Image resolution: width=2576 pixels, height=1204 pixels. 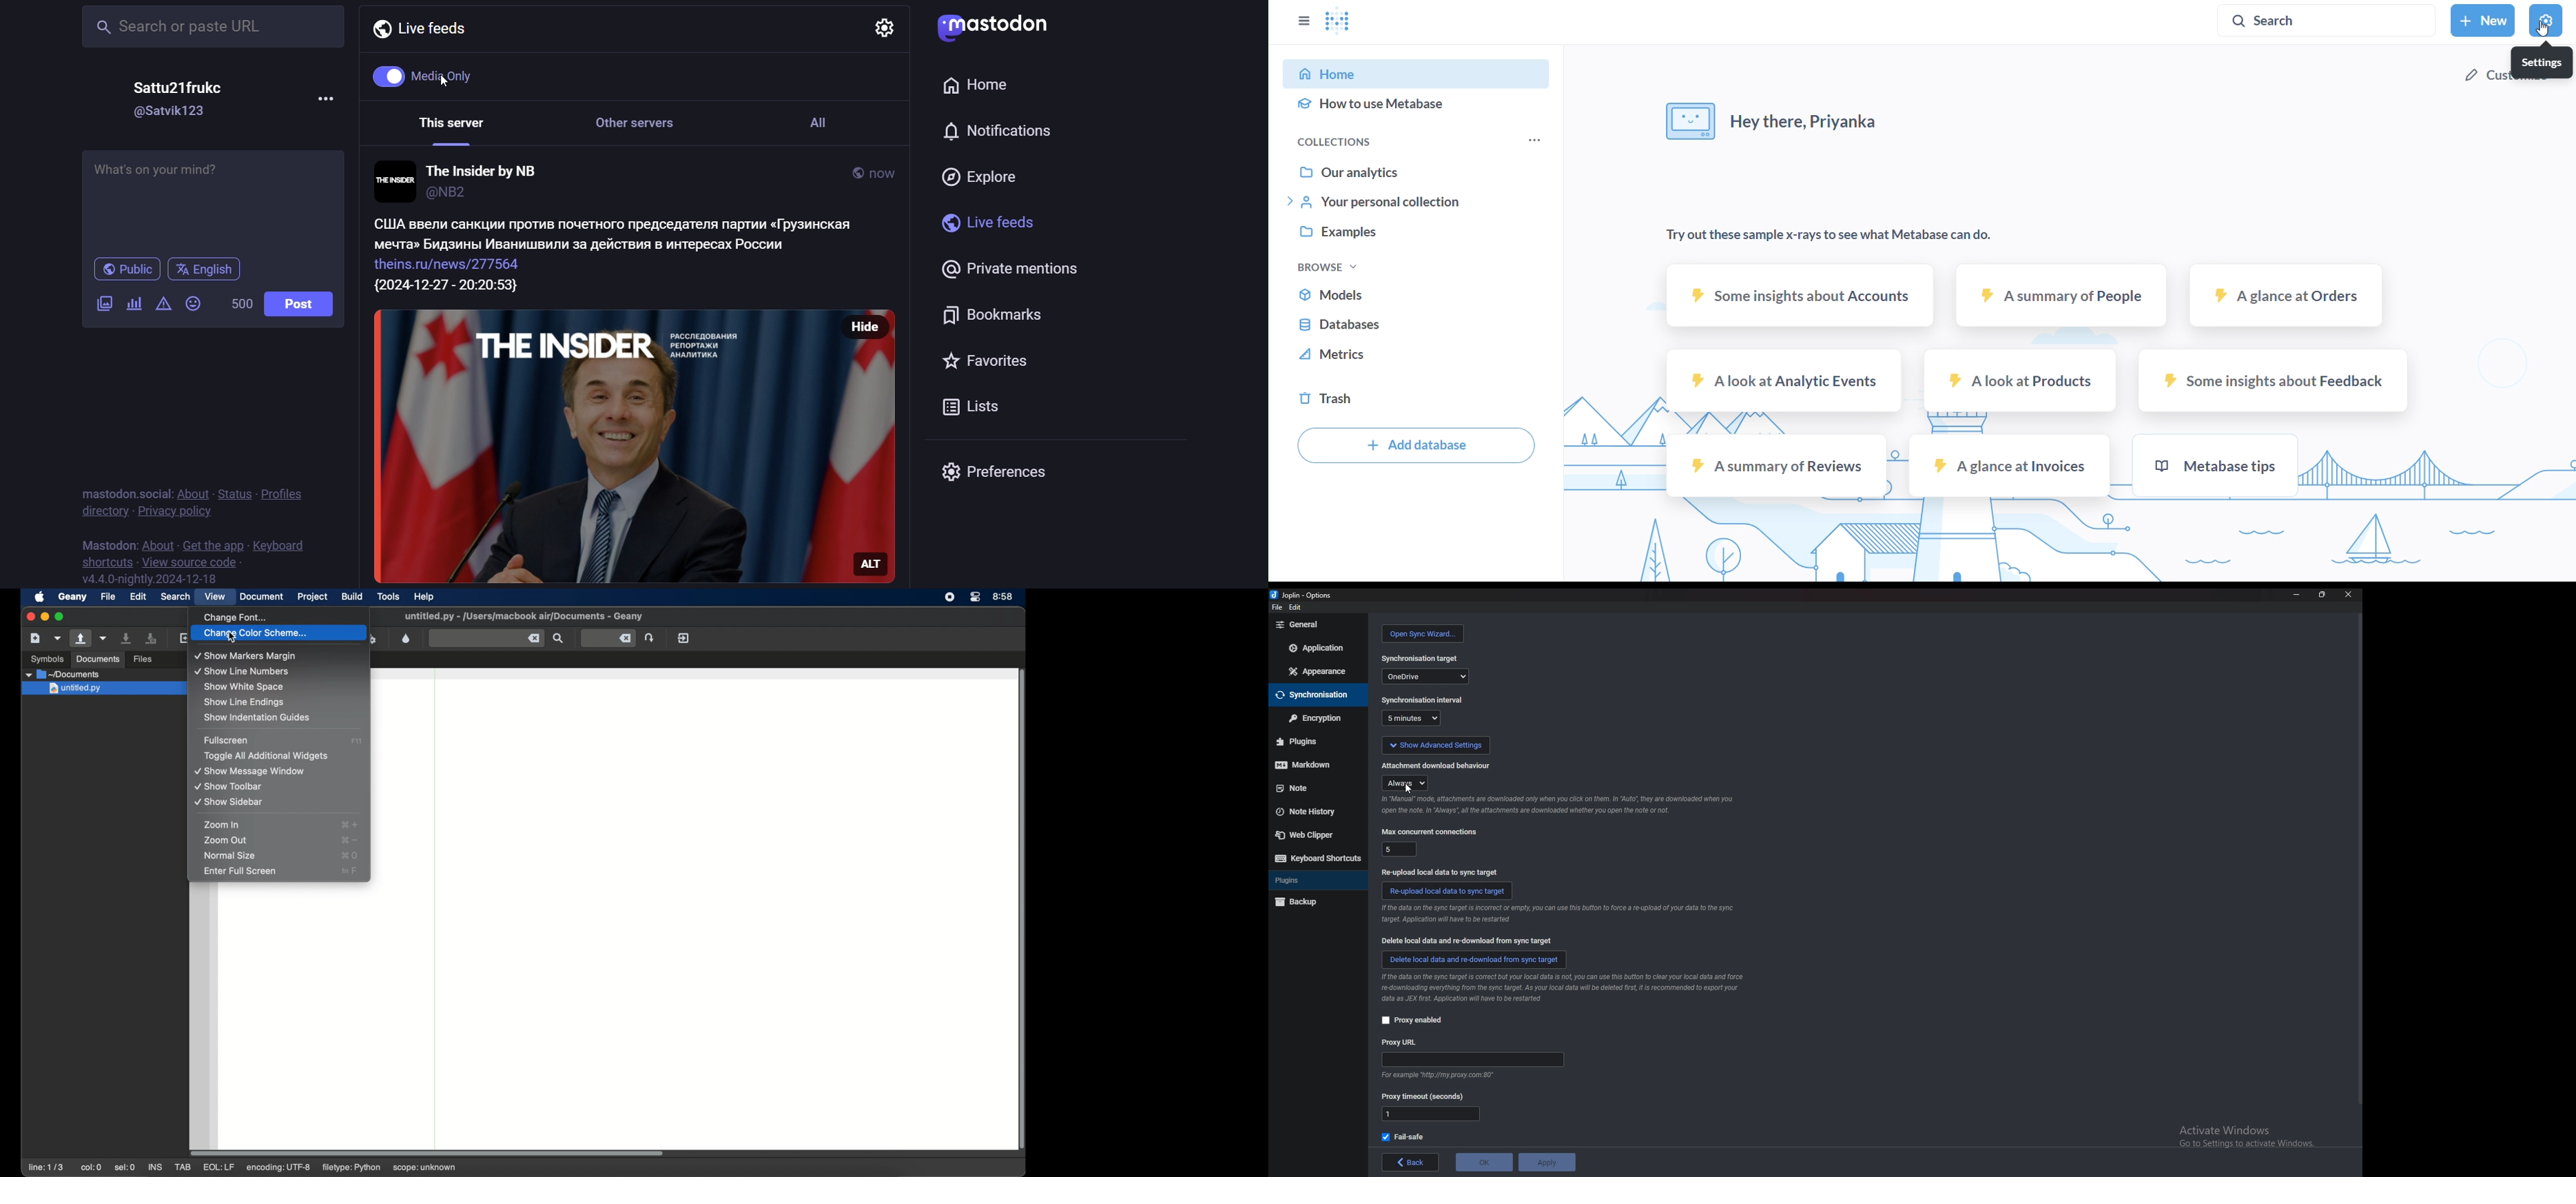 I want to click on scroll box, so click(x=427, y=1154).